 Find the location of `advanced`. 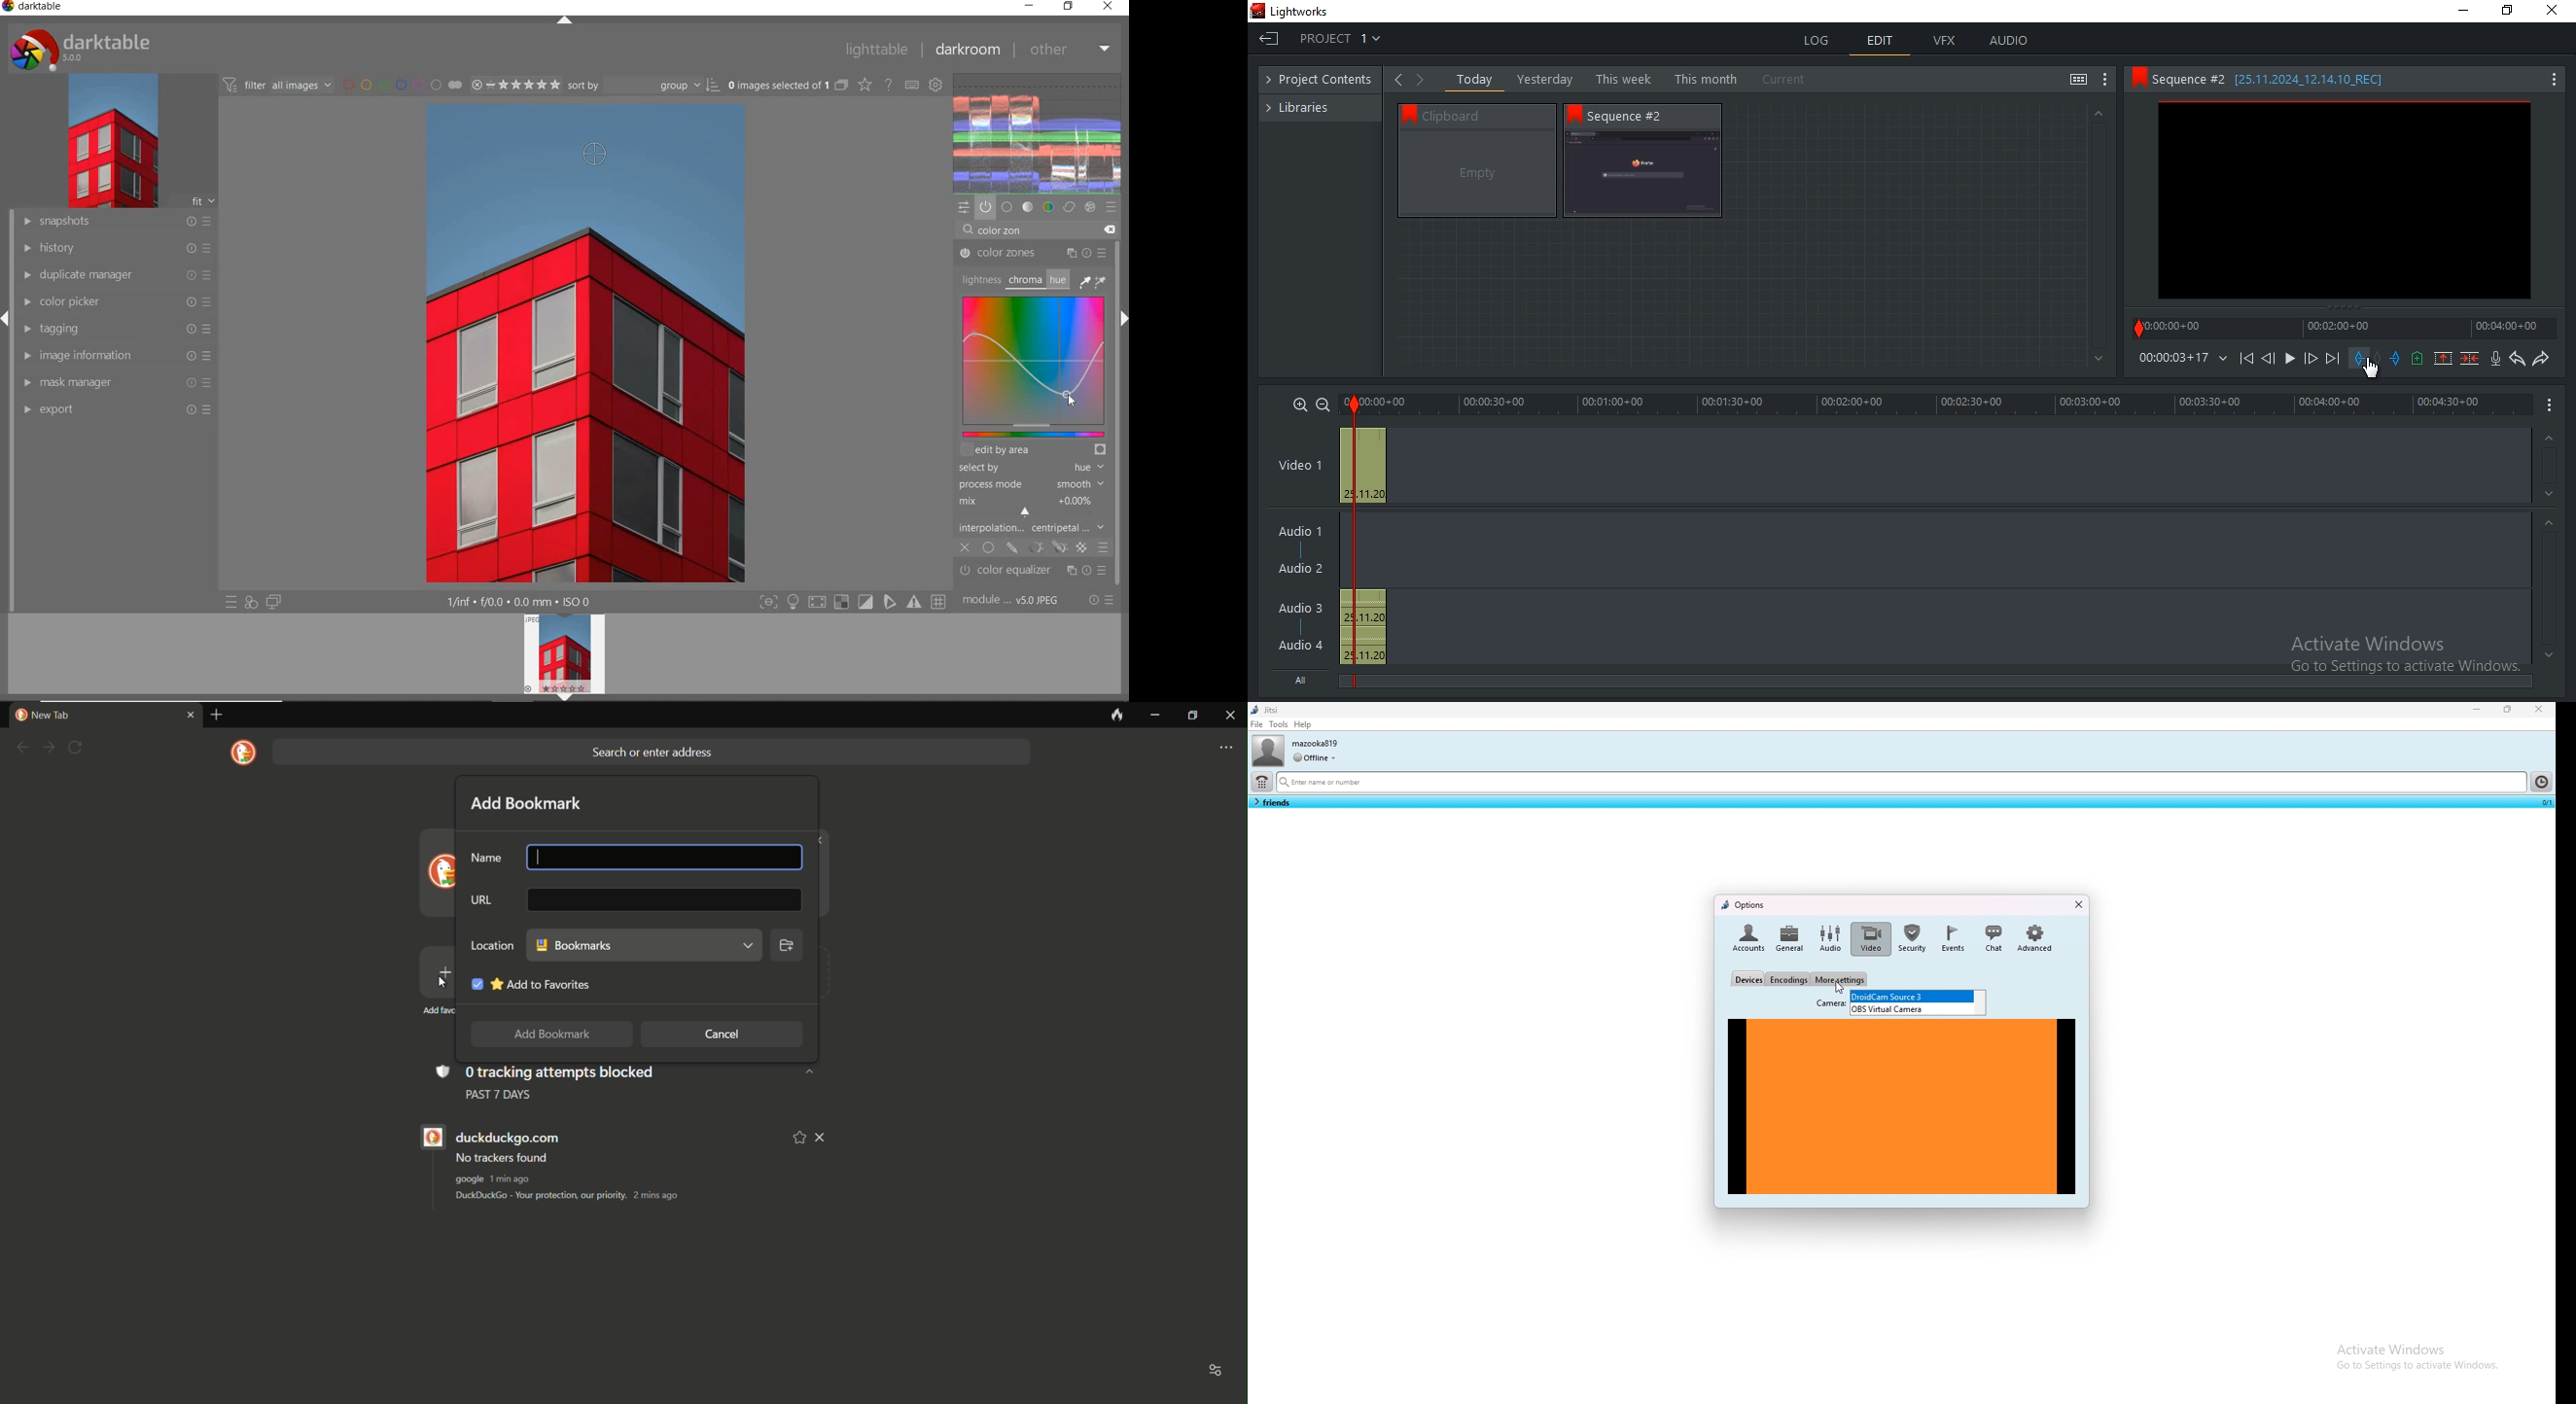

advanced is located at coordinates (2037, 939).